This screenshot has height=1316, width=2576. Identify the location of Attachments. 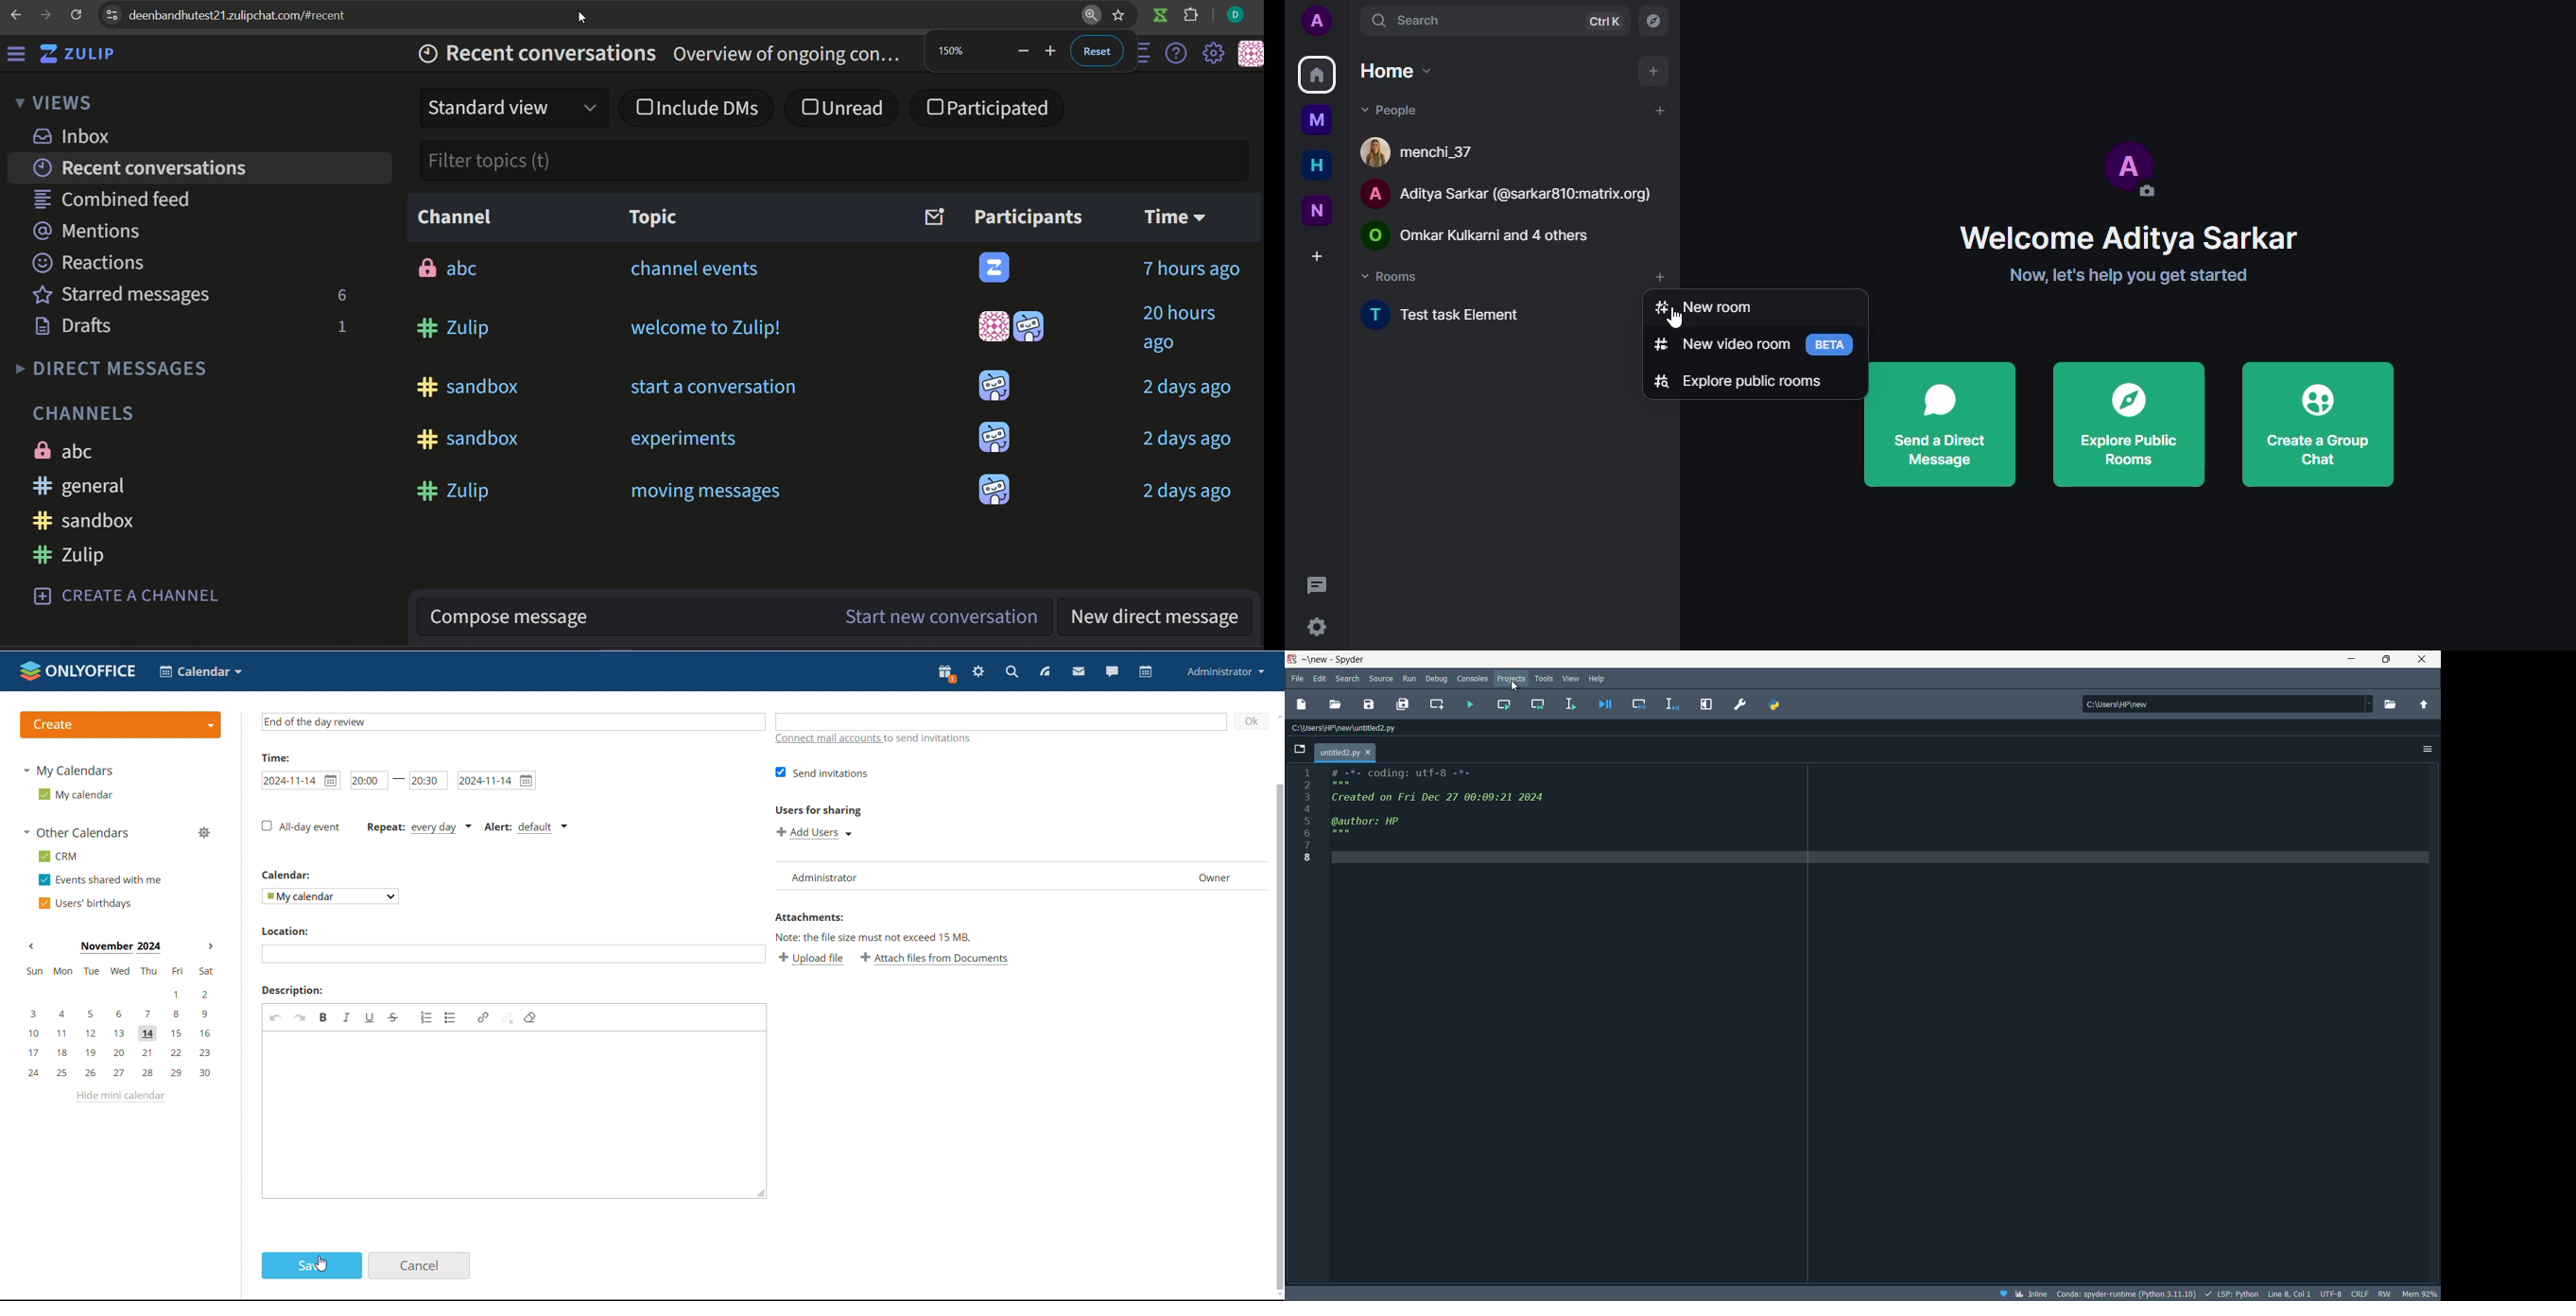
(808, 918).